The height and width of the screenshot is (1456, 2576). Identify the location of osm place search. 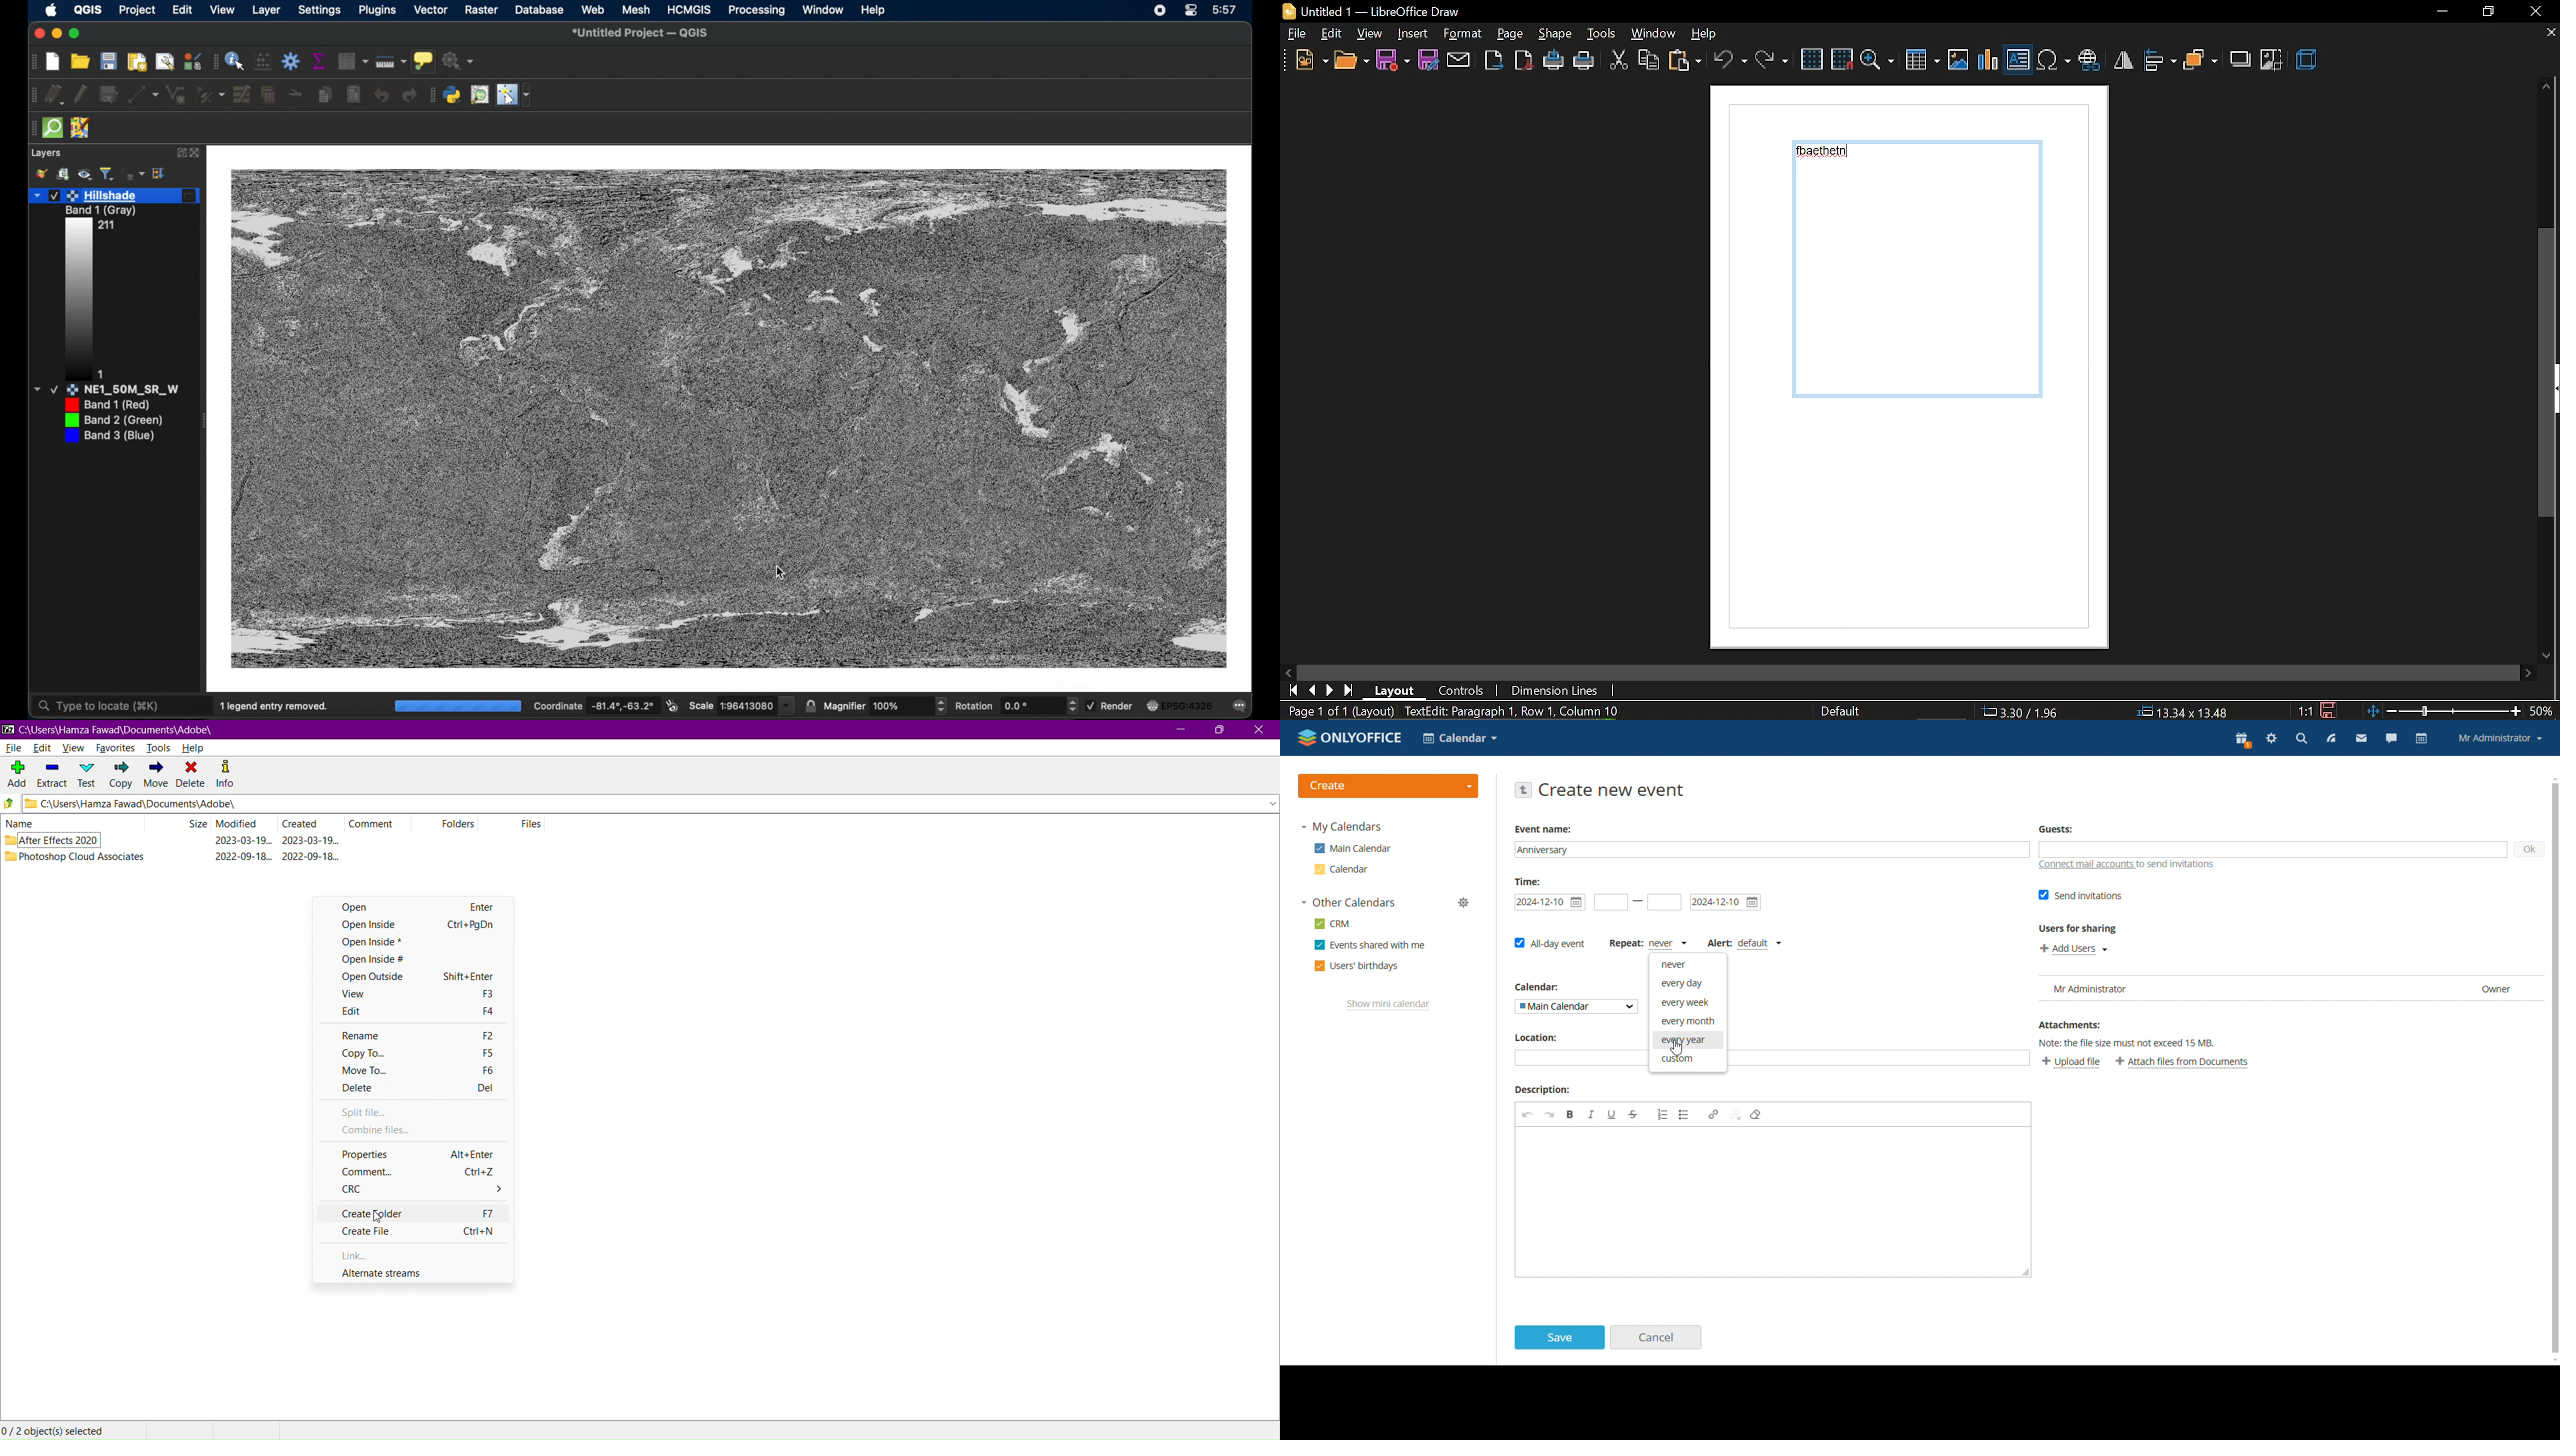
(479, 95).